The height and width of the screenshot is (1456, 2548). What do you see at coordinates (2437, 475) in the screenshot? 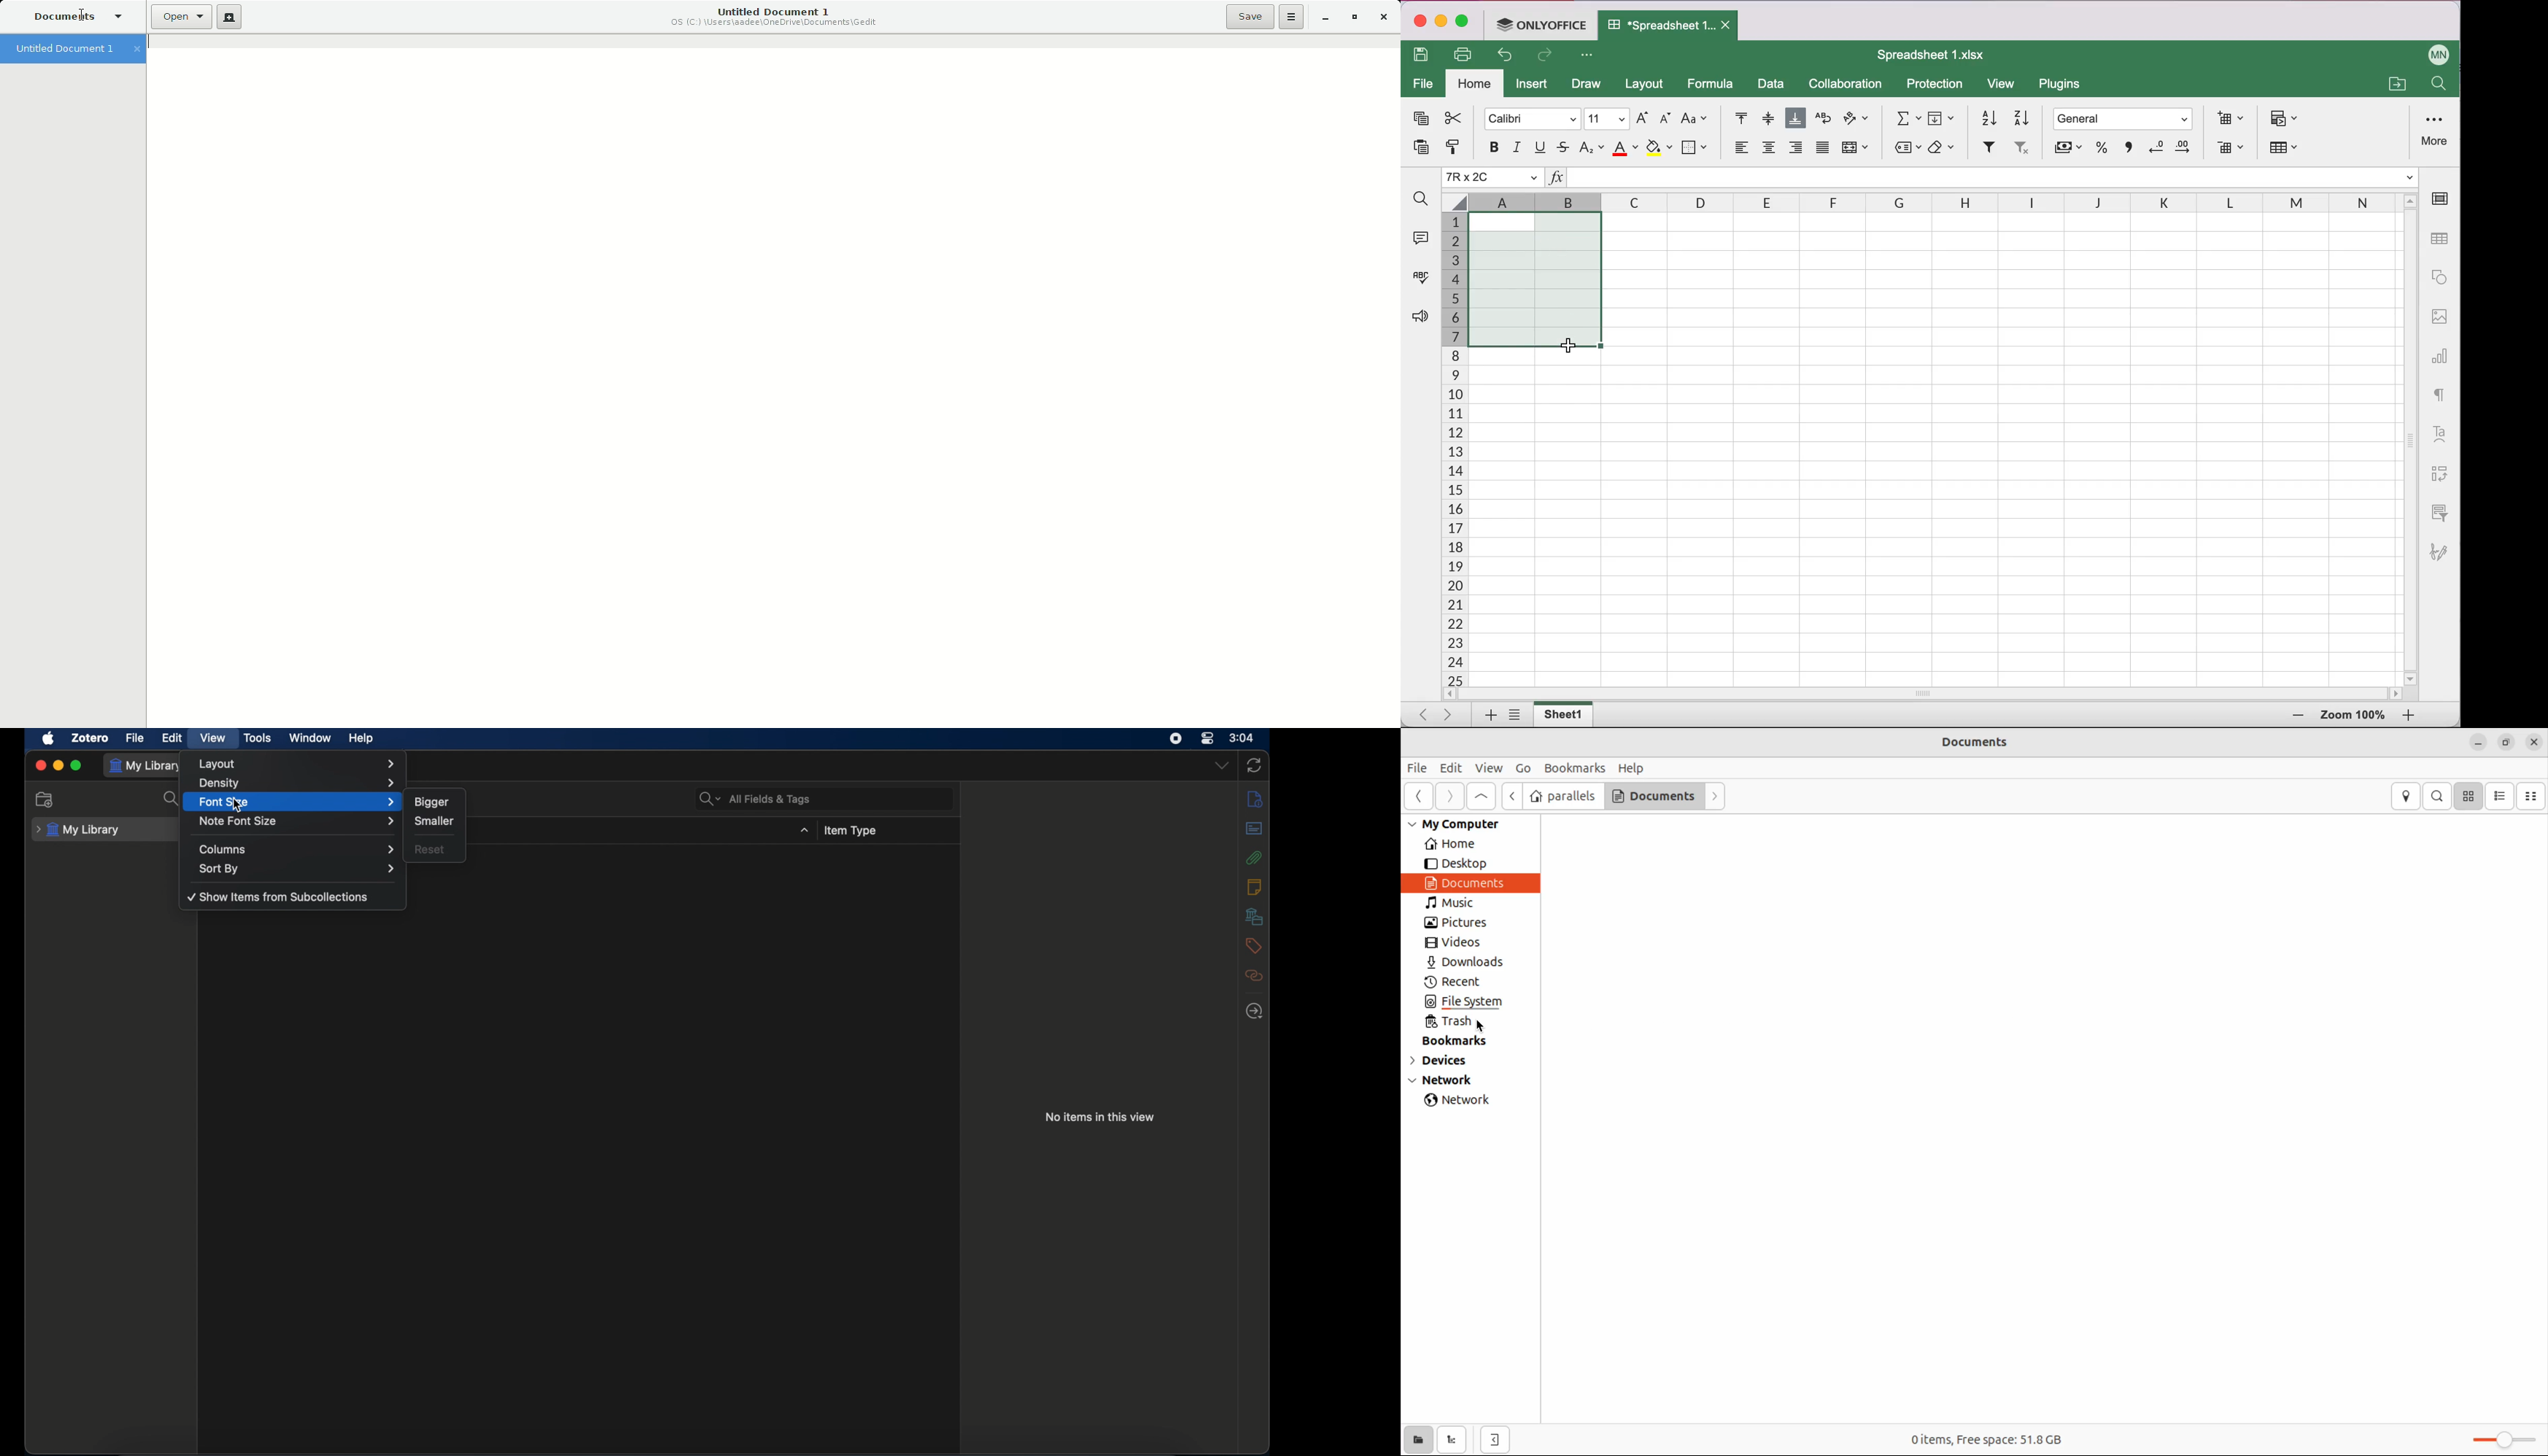
I see `pivot table` at bounding box center [2437, 475].